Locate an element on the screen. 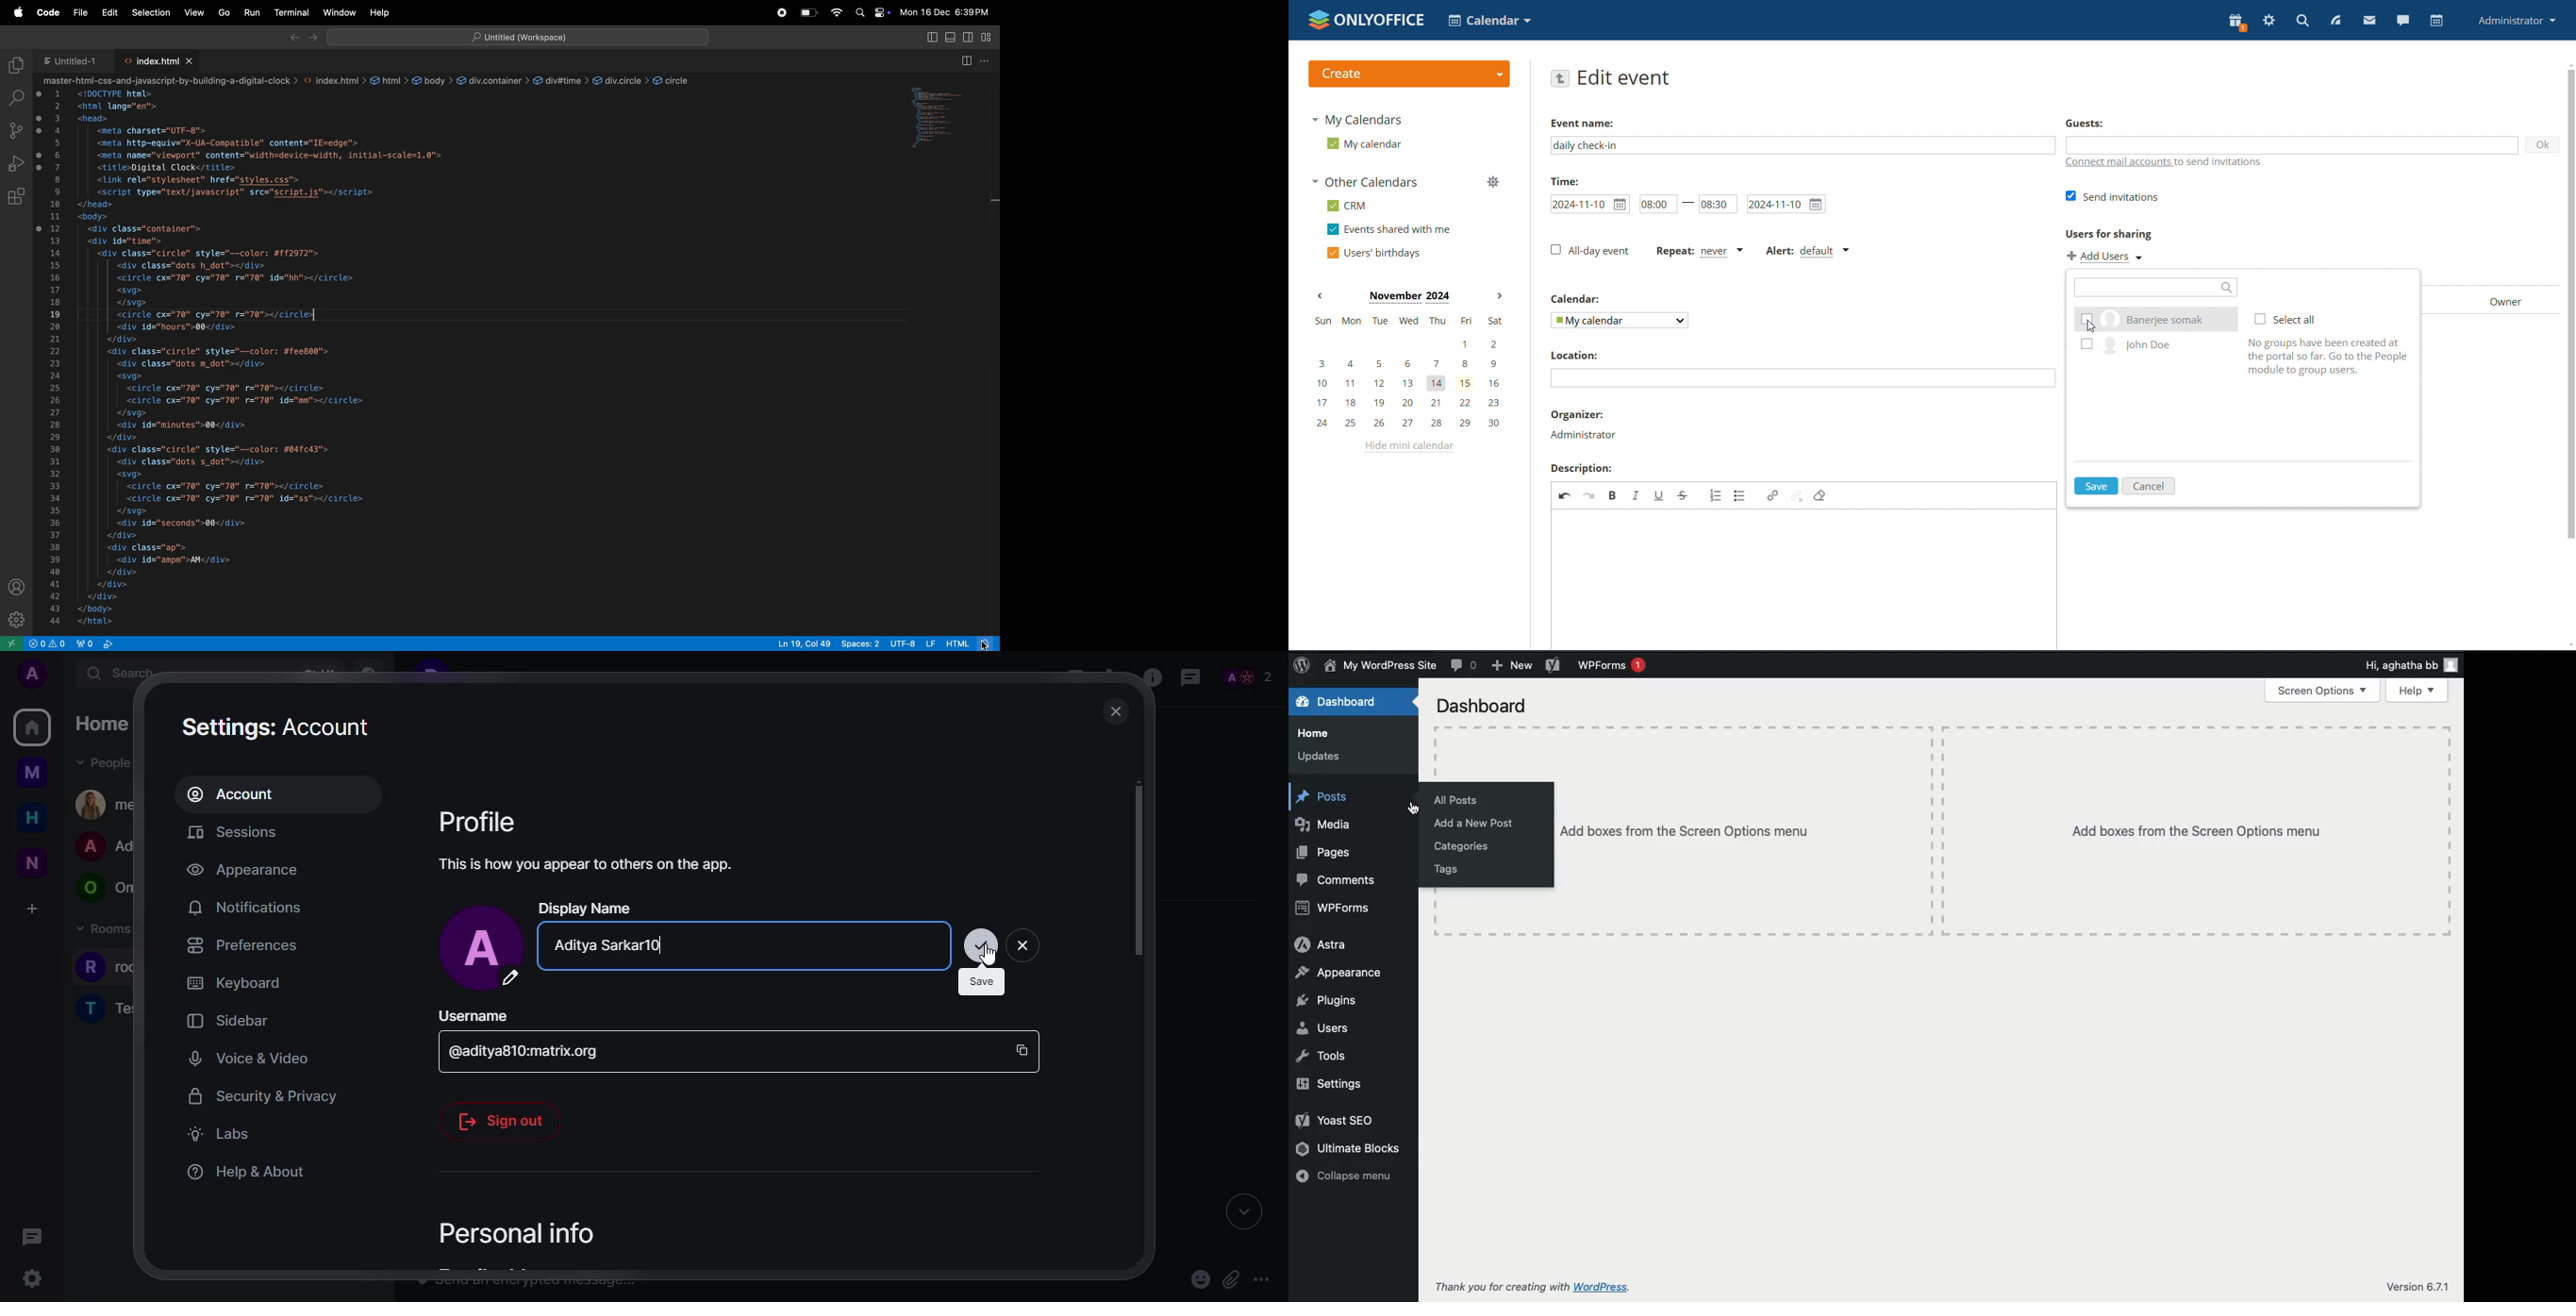 The image size is (2576, 1316). user for sharing: is located at coordinates (2130, 234).